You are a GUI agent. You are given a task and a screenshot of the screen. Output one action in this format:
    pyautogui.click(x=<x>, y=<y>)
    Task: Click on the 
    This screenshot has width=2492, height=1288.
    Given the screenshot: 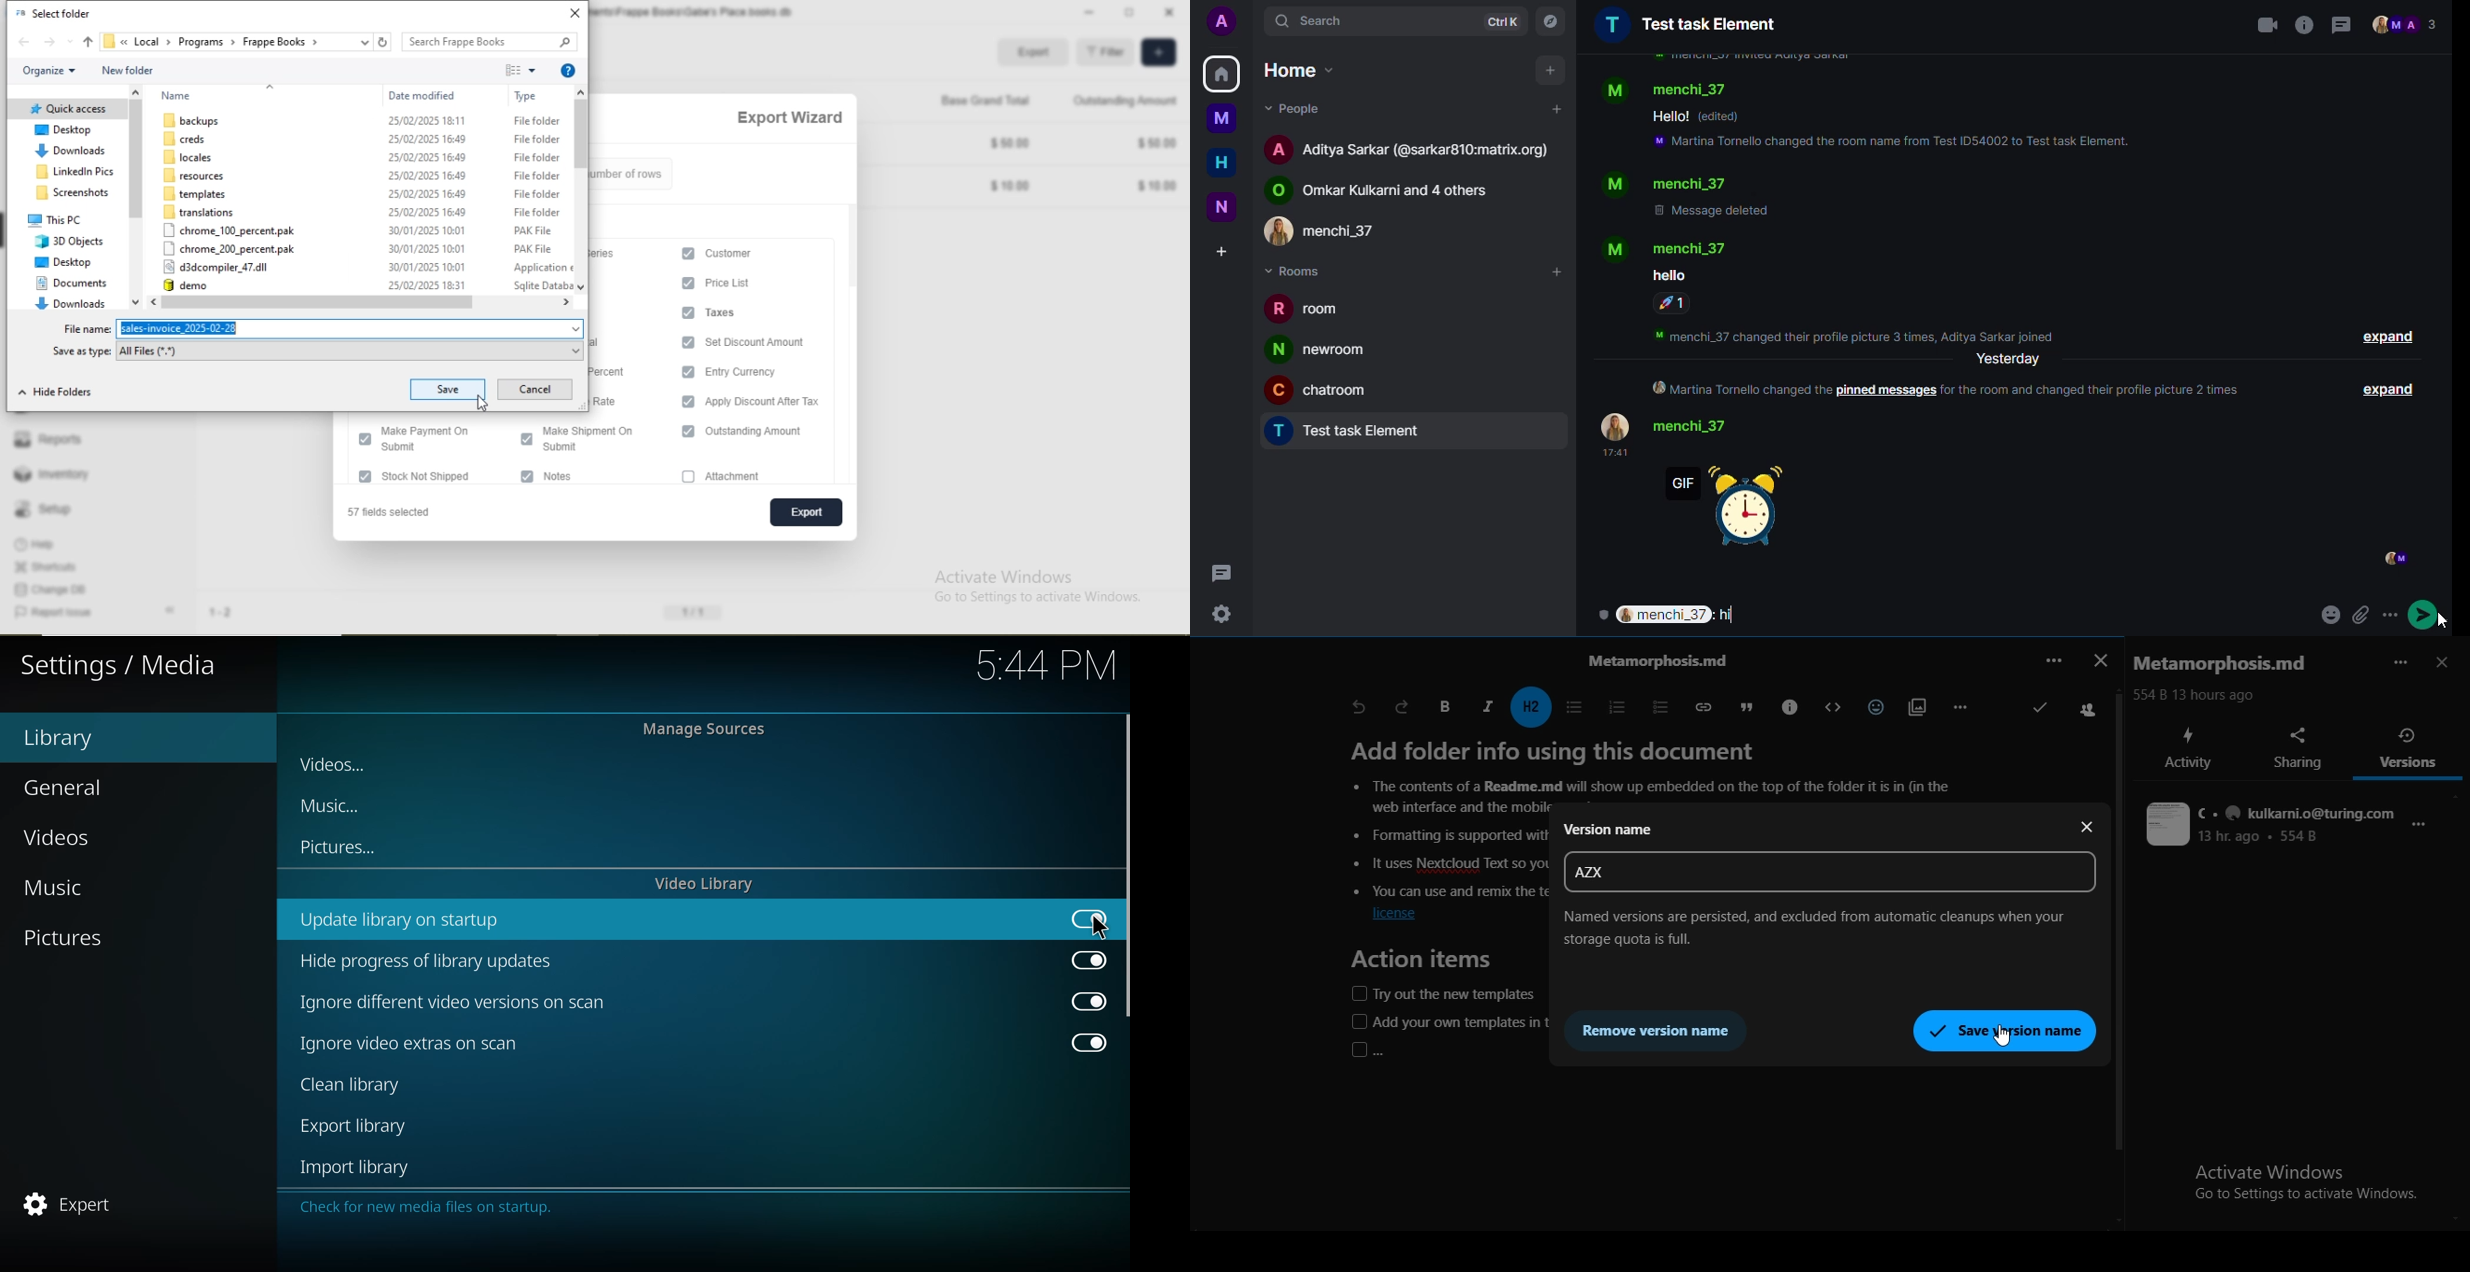 What is the action you would take?
    pyautogui.click(x=196, y=175)
    